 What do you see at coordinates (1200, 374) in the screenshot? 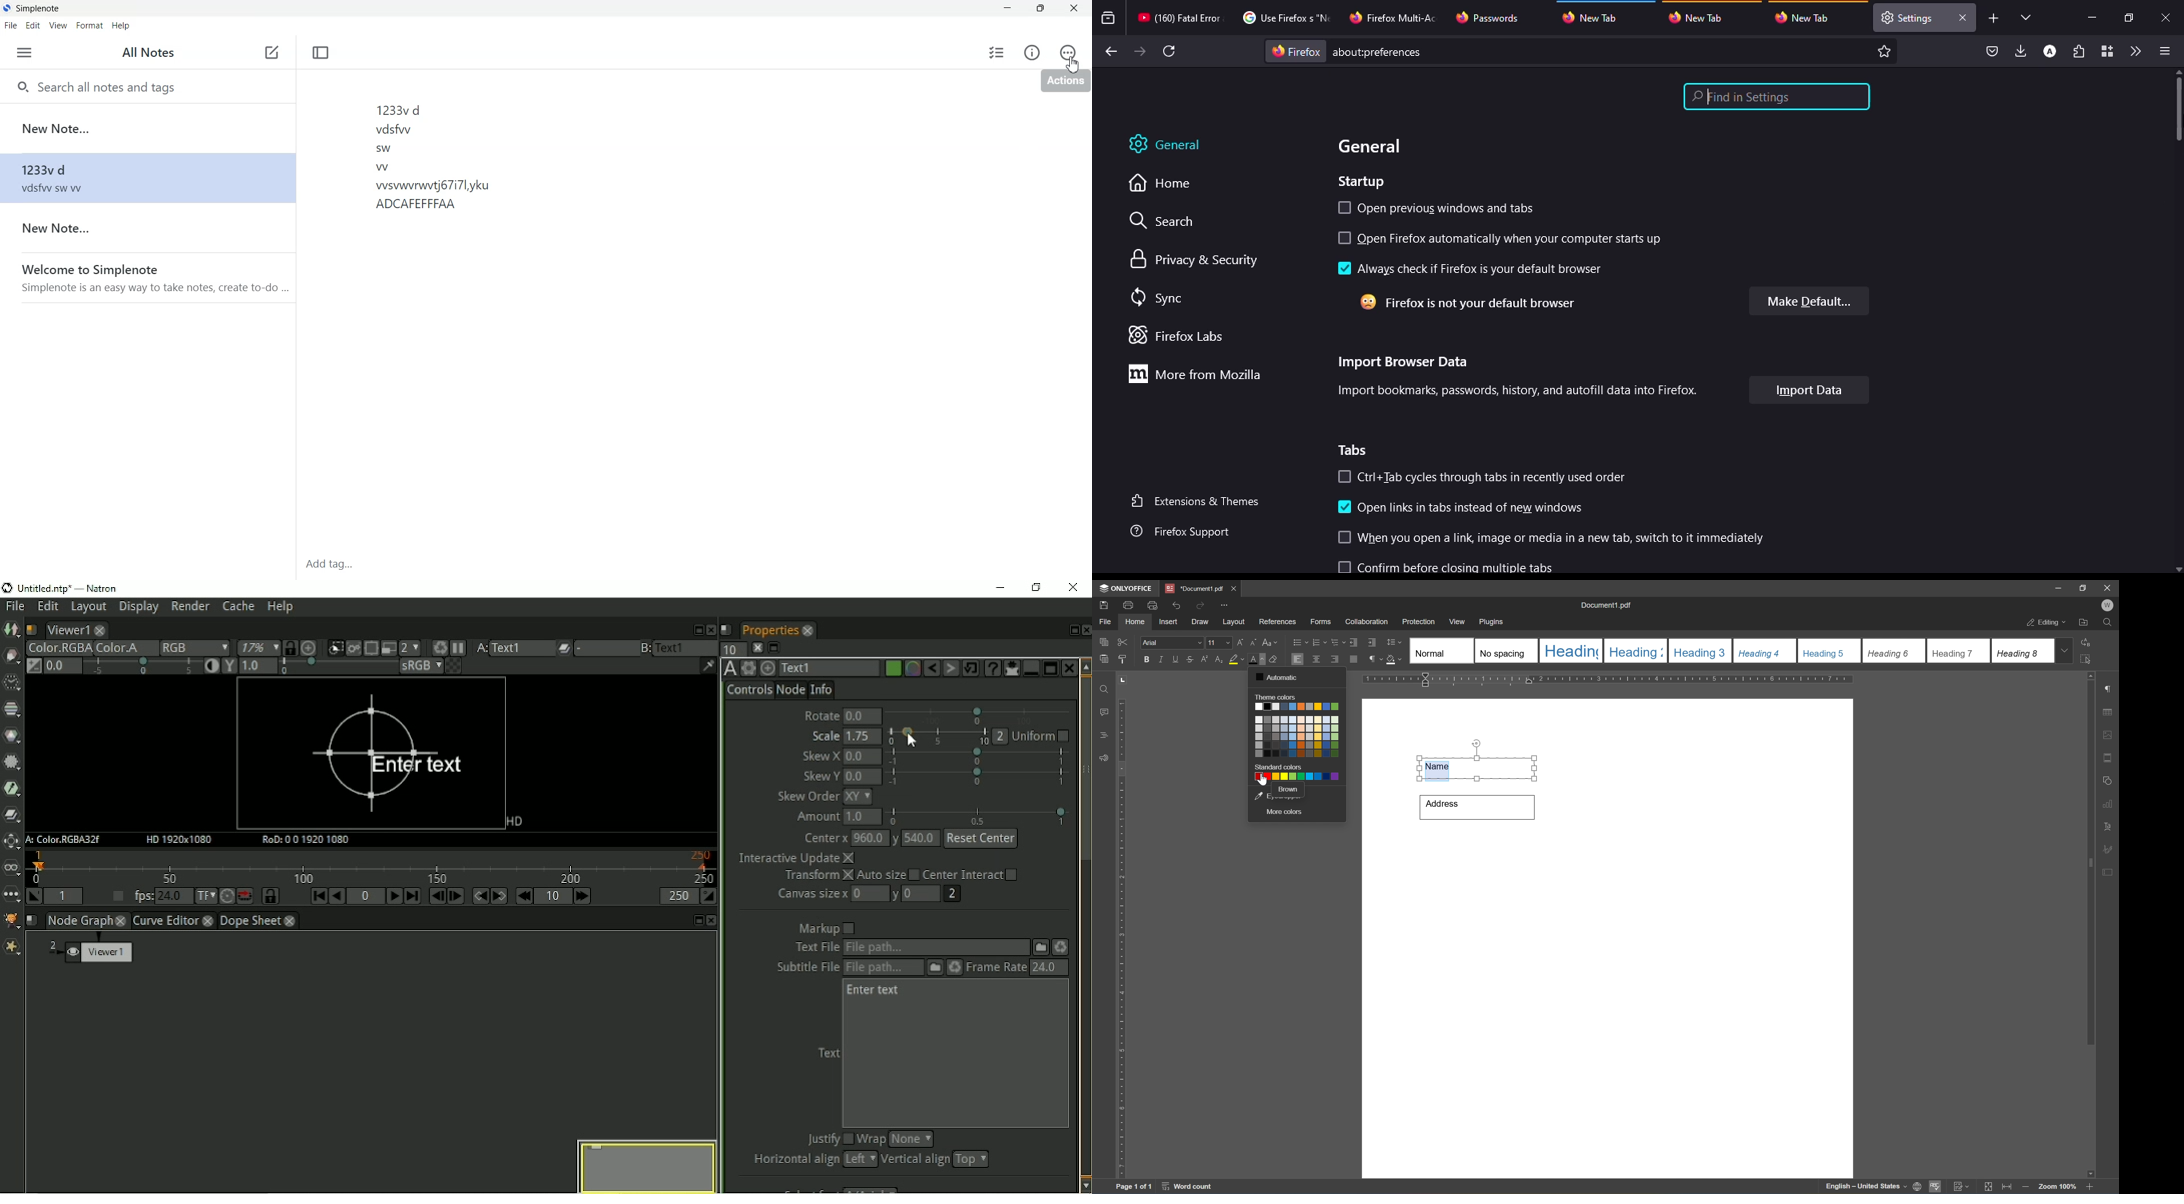
I see `more` at bounding box center [1200, 374].